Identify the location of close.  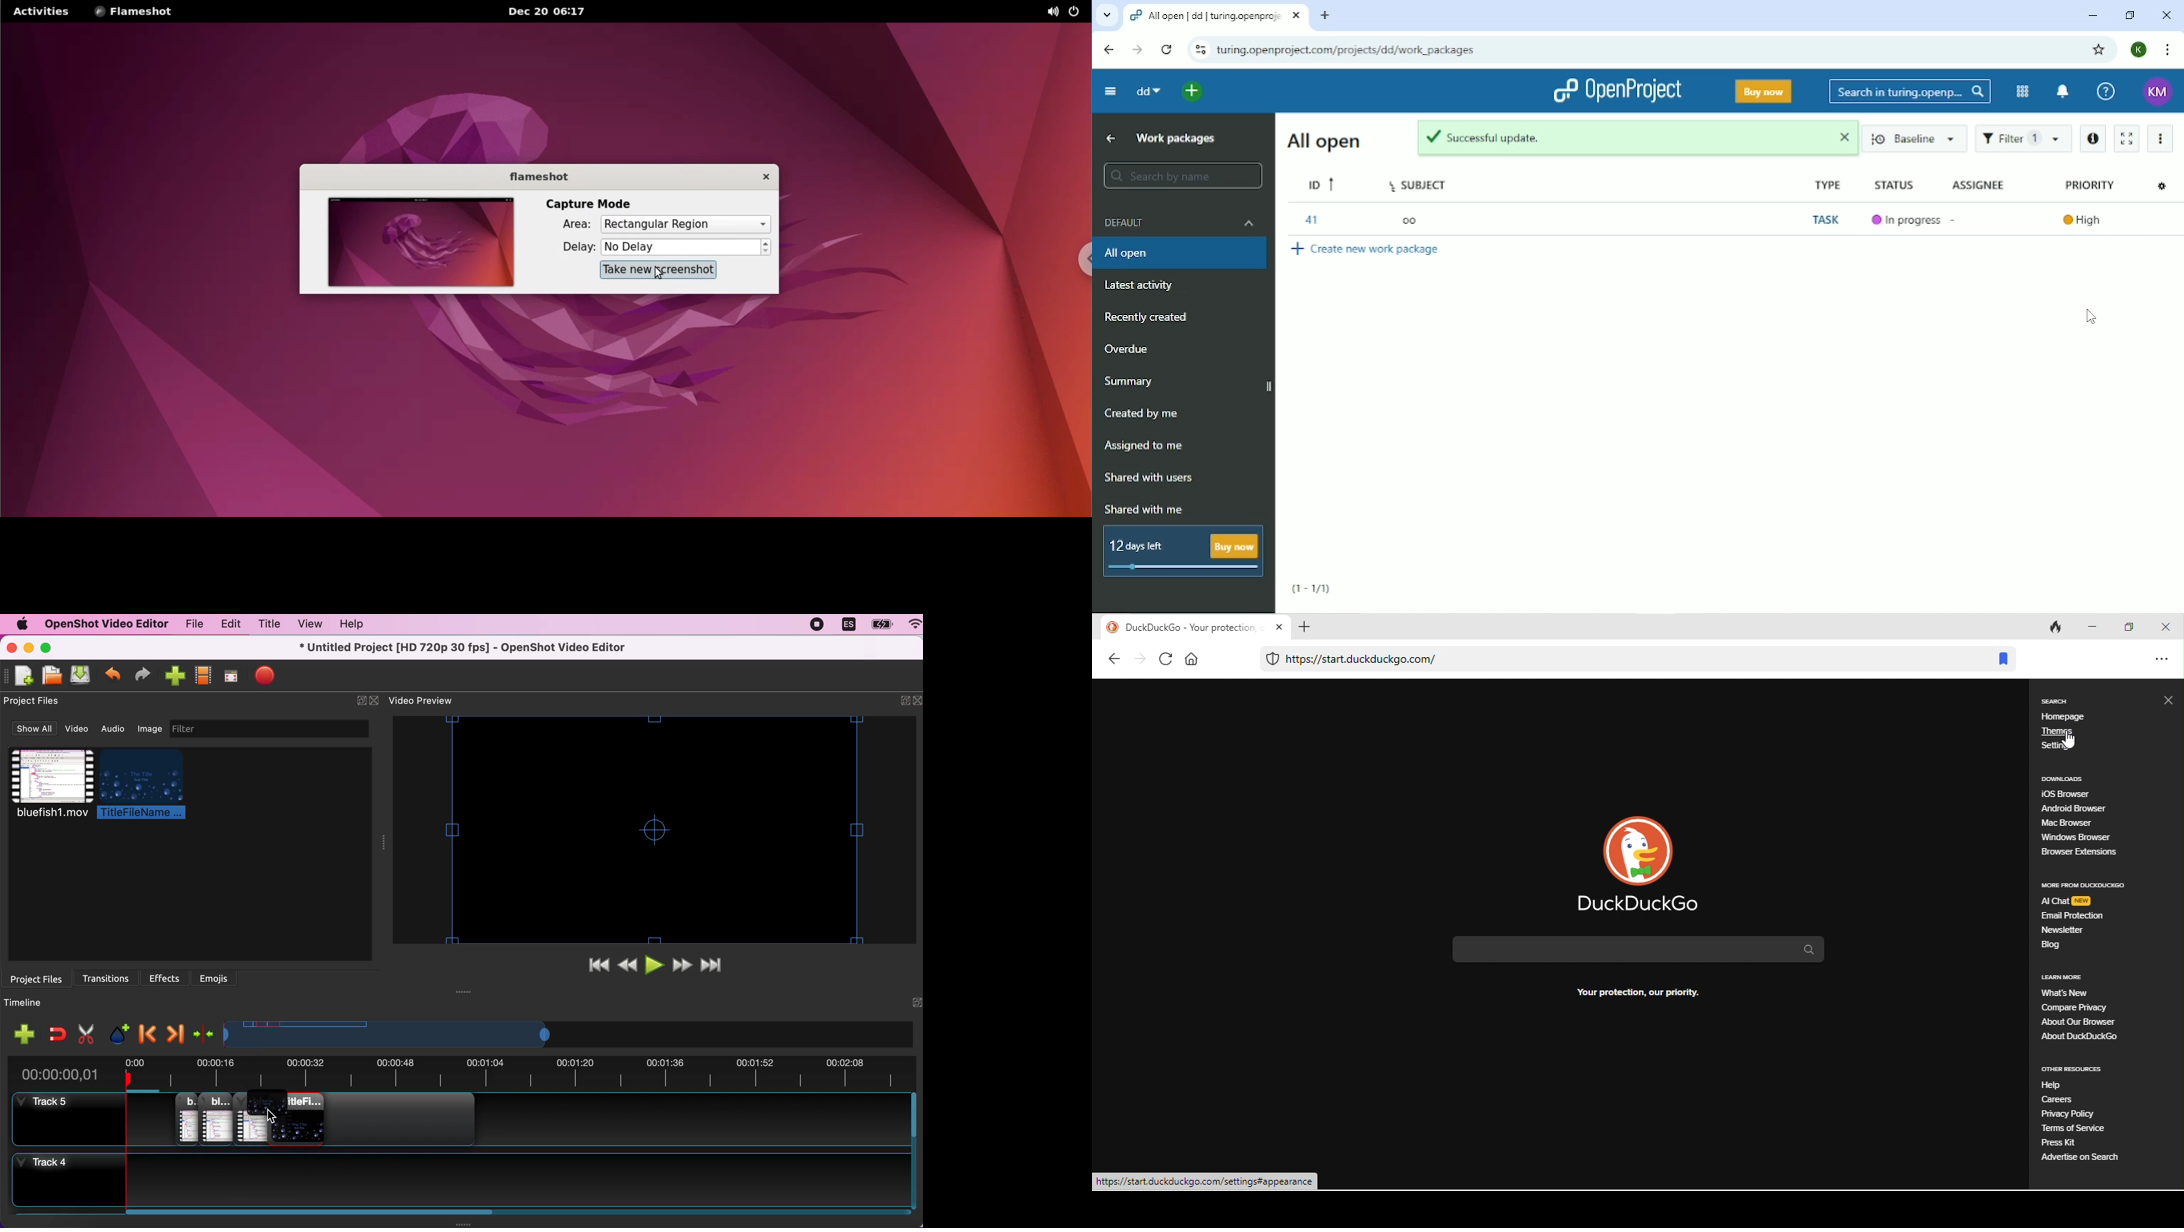
(375, 701).